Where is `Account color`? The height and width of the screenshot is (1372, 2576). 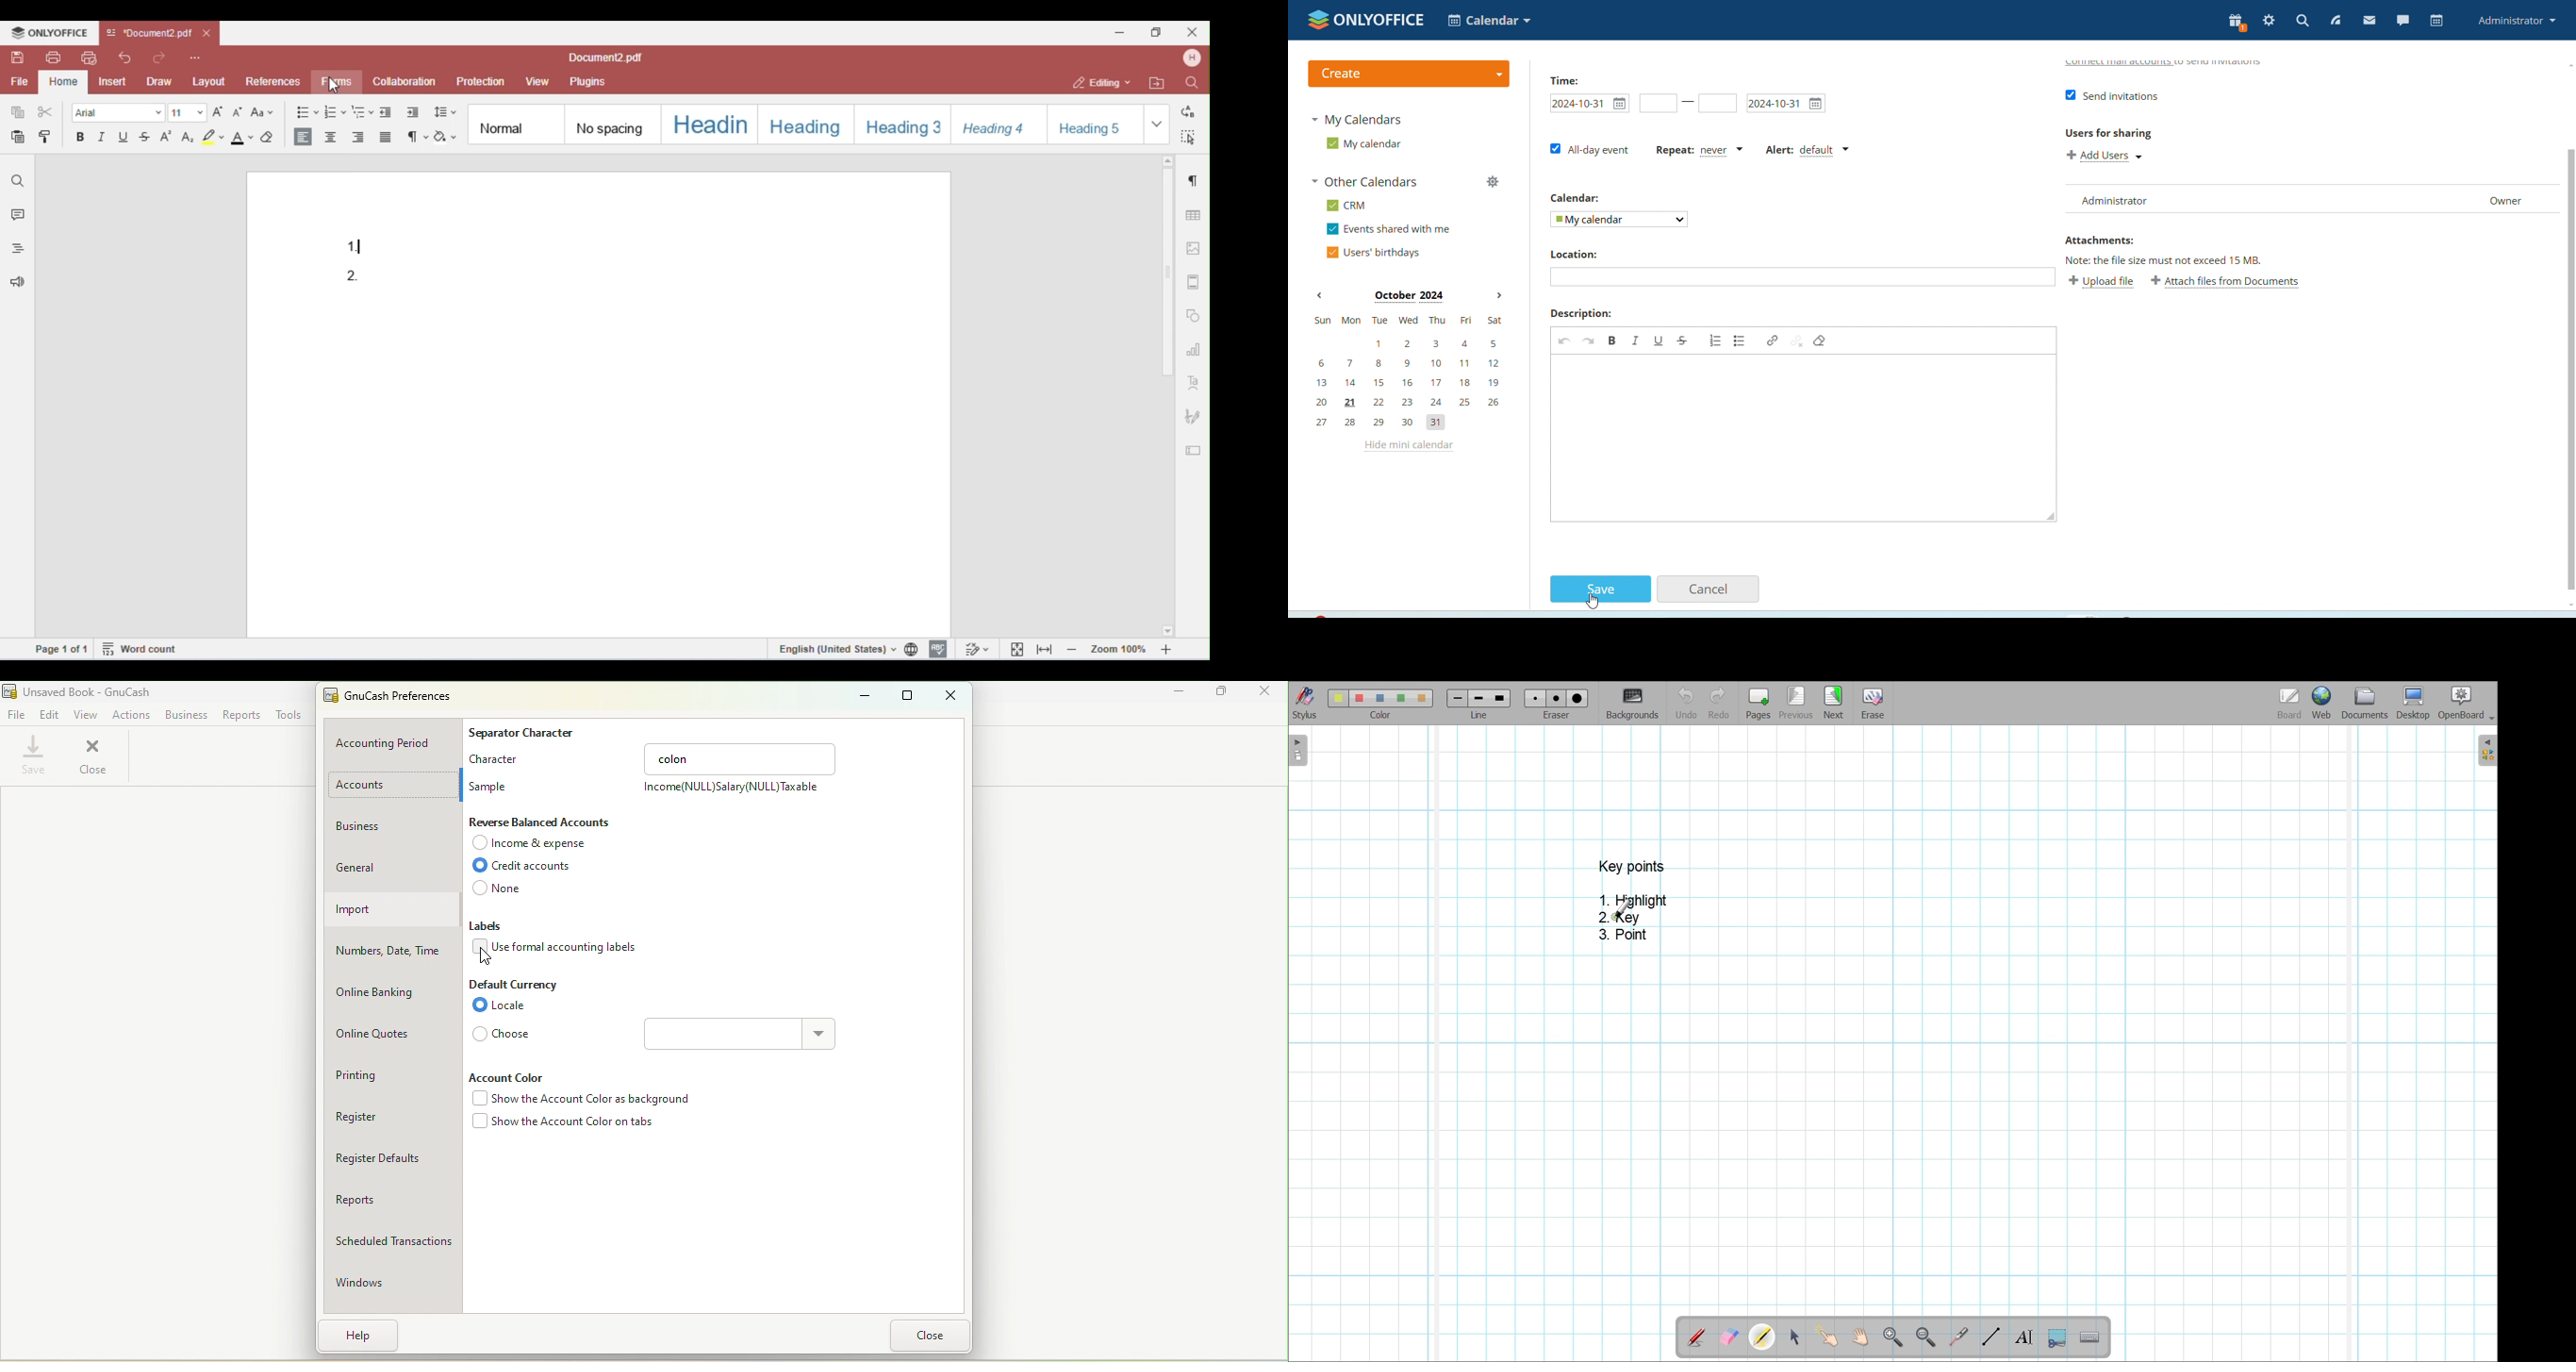
Account color is located at coordinates (515, 1076).